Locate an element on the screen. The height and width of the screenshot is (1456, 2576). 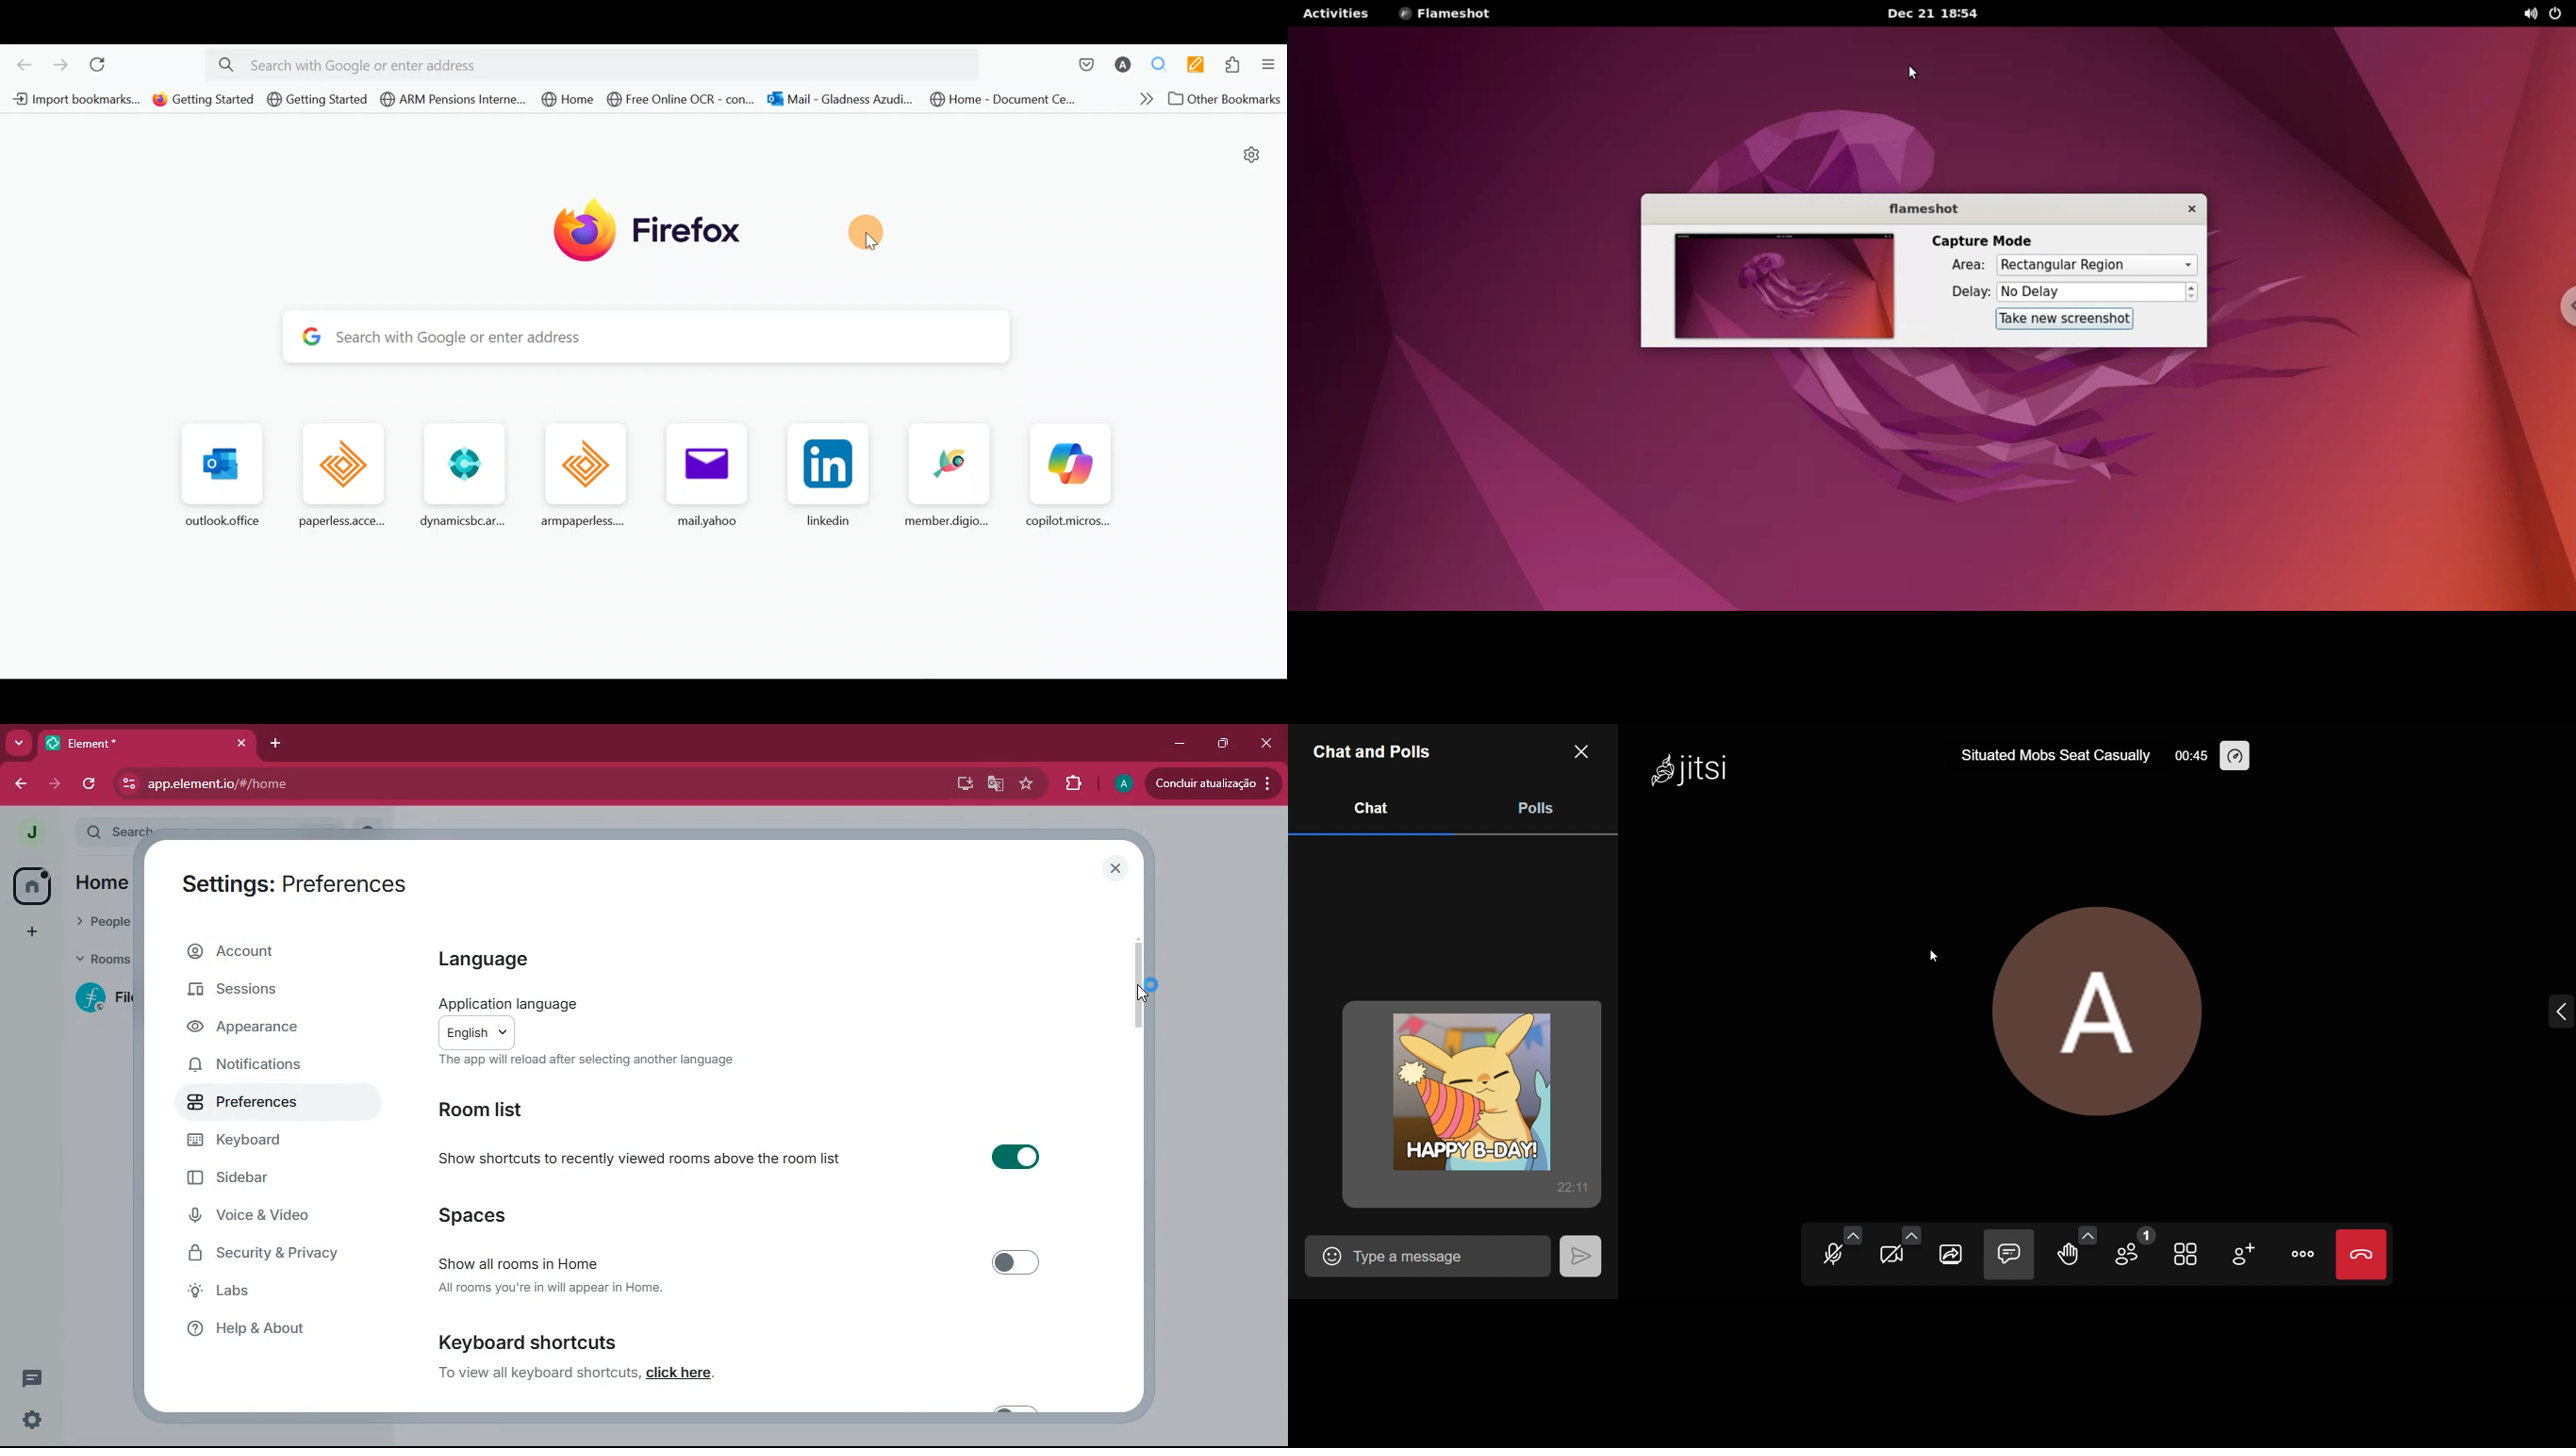
gid sent in chat box is located at coordinates (1483, 1079).